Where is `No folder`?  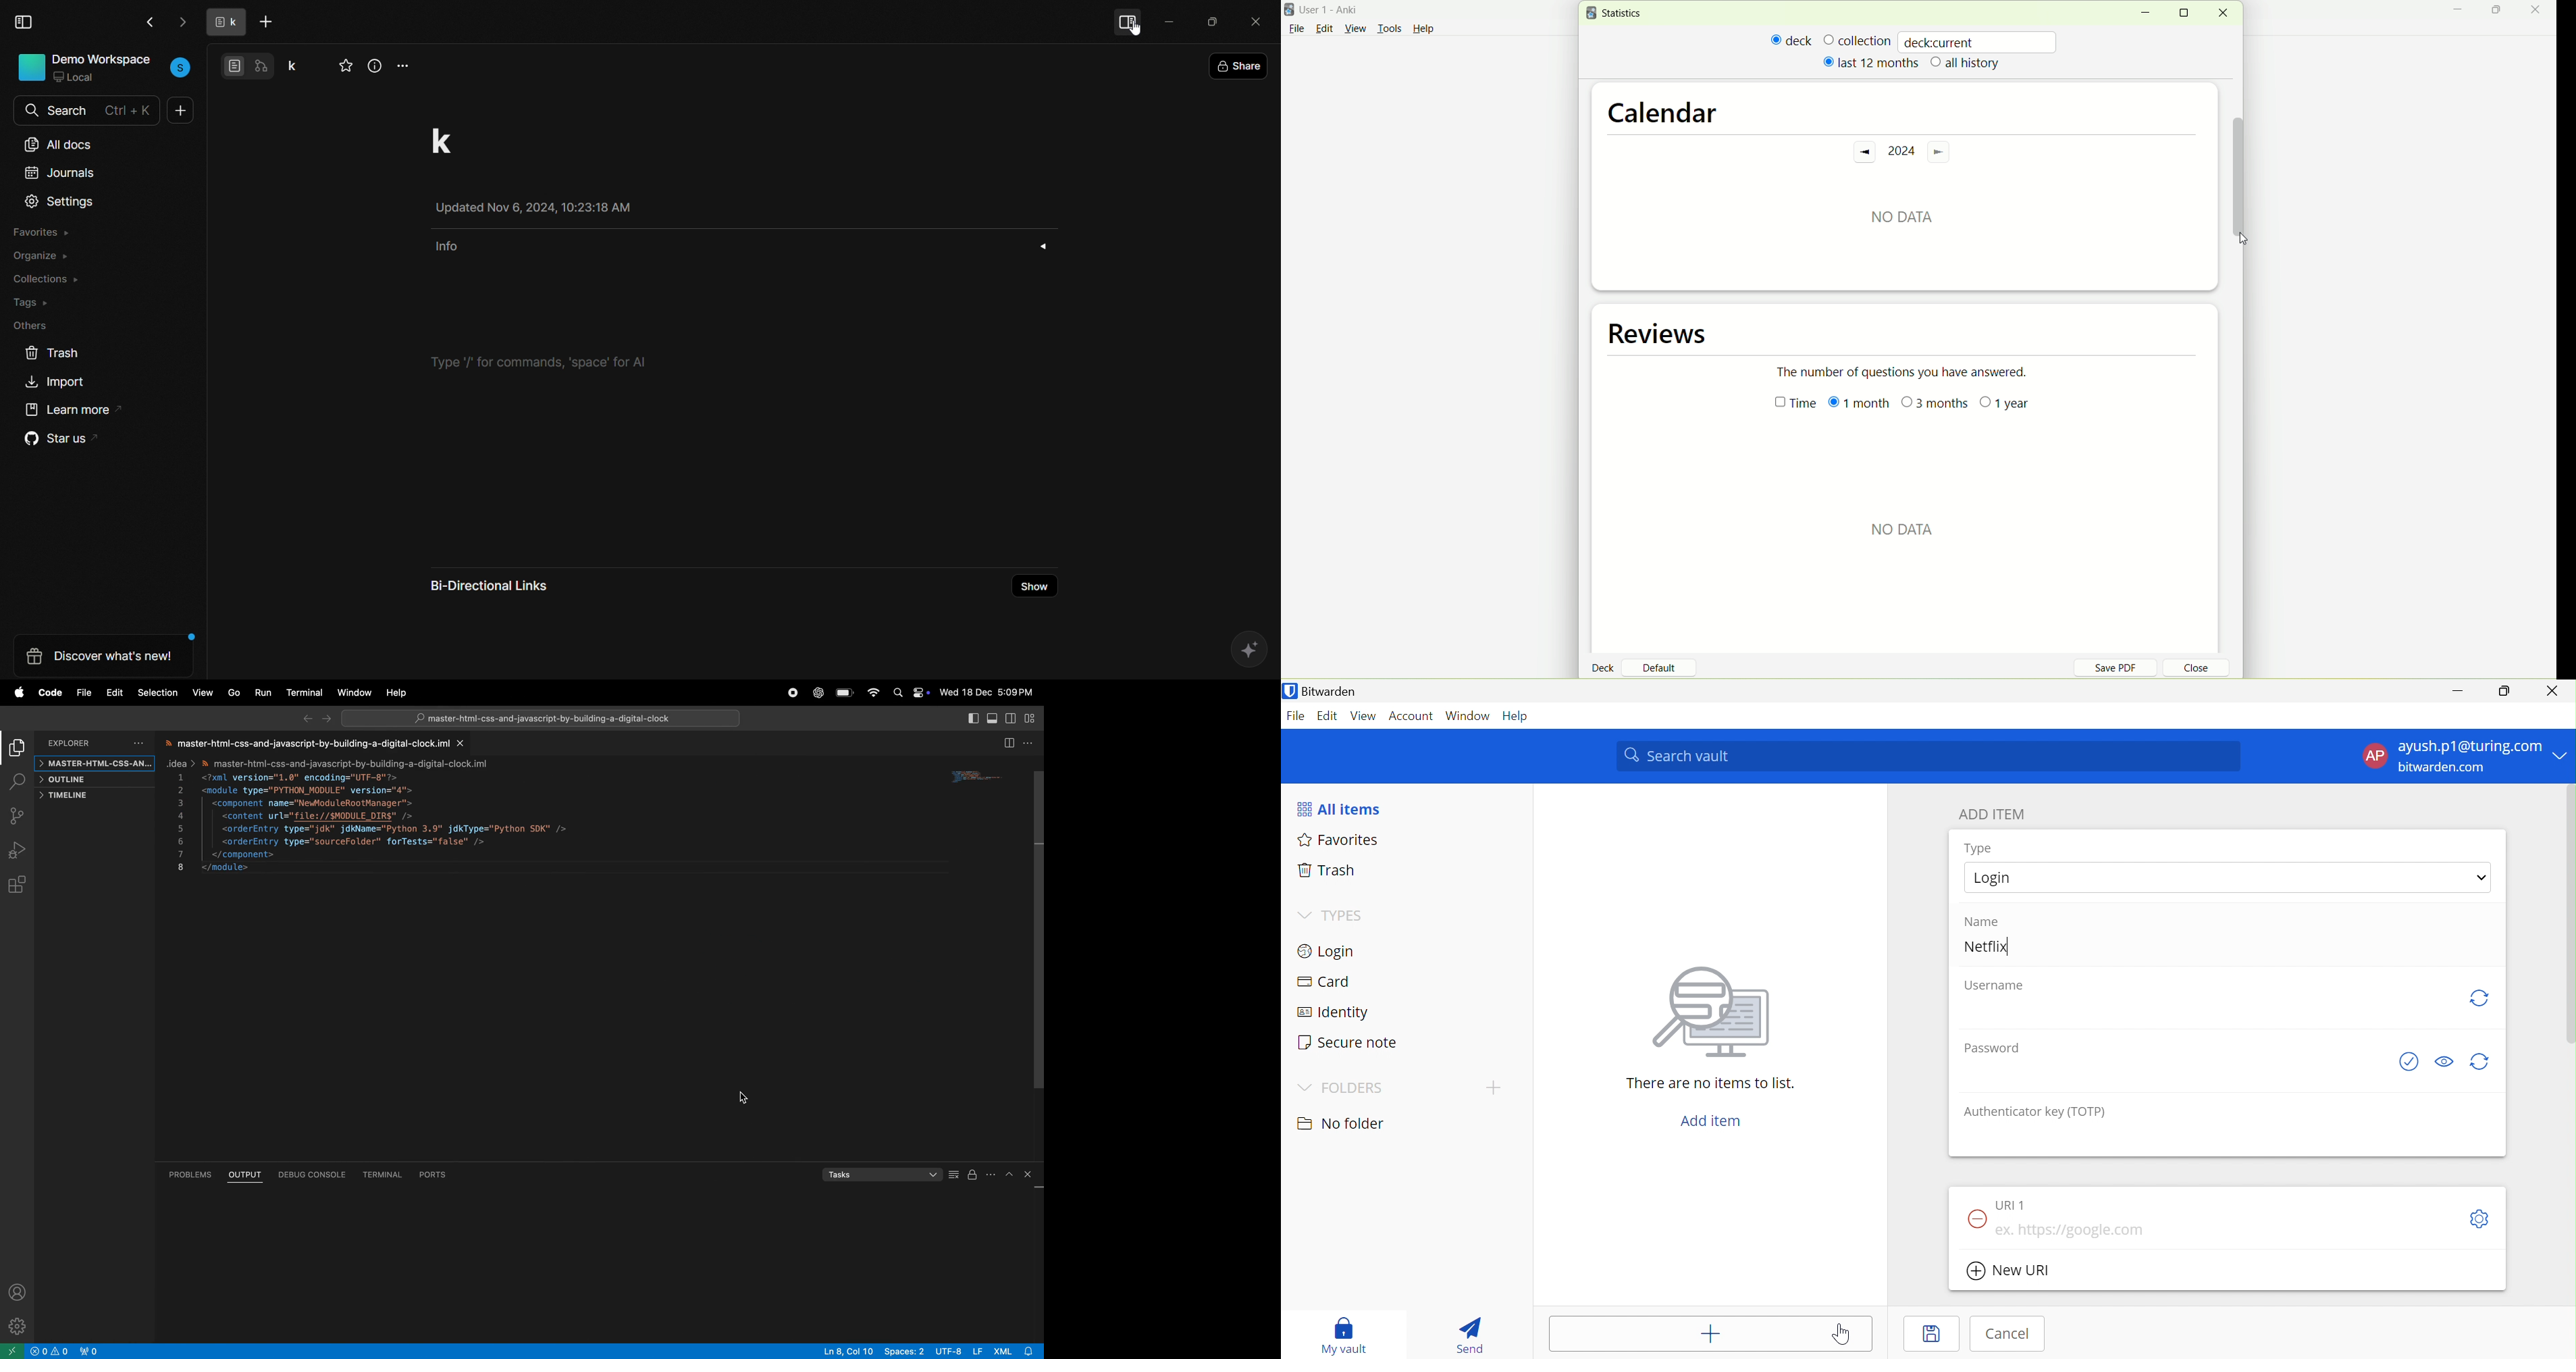 No folder is located at coordinates (1341, 1123).